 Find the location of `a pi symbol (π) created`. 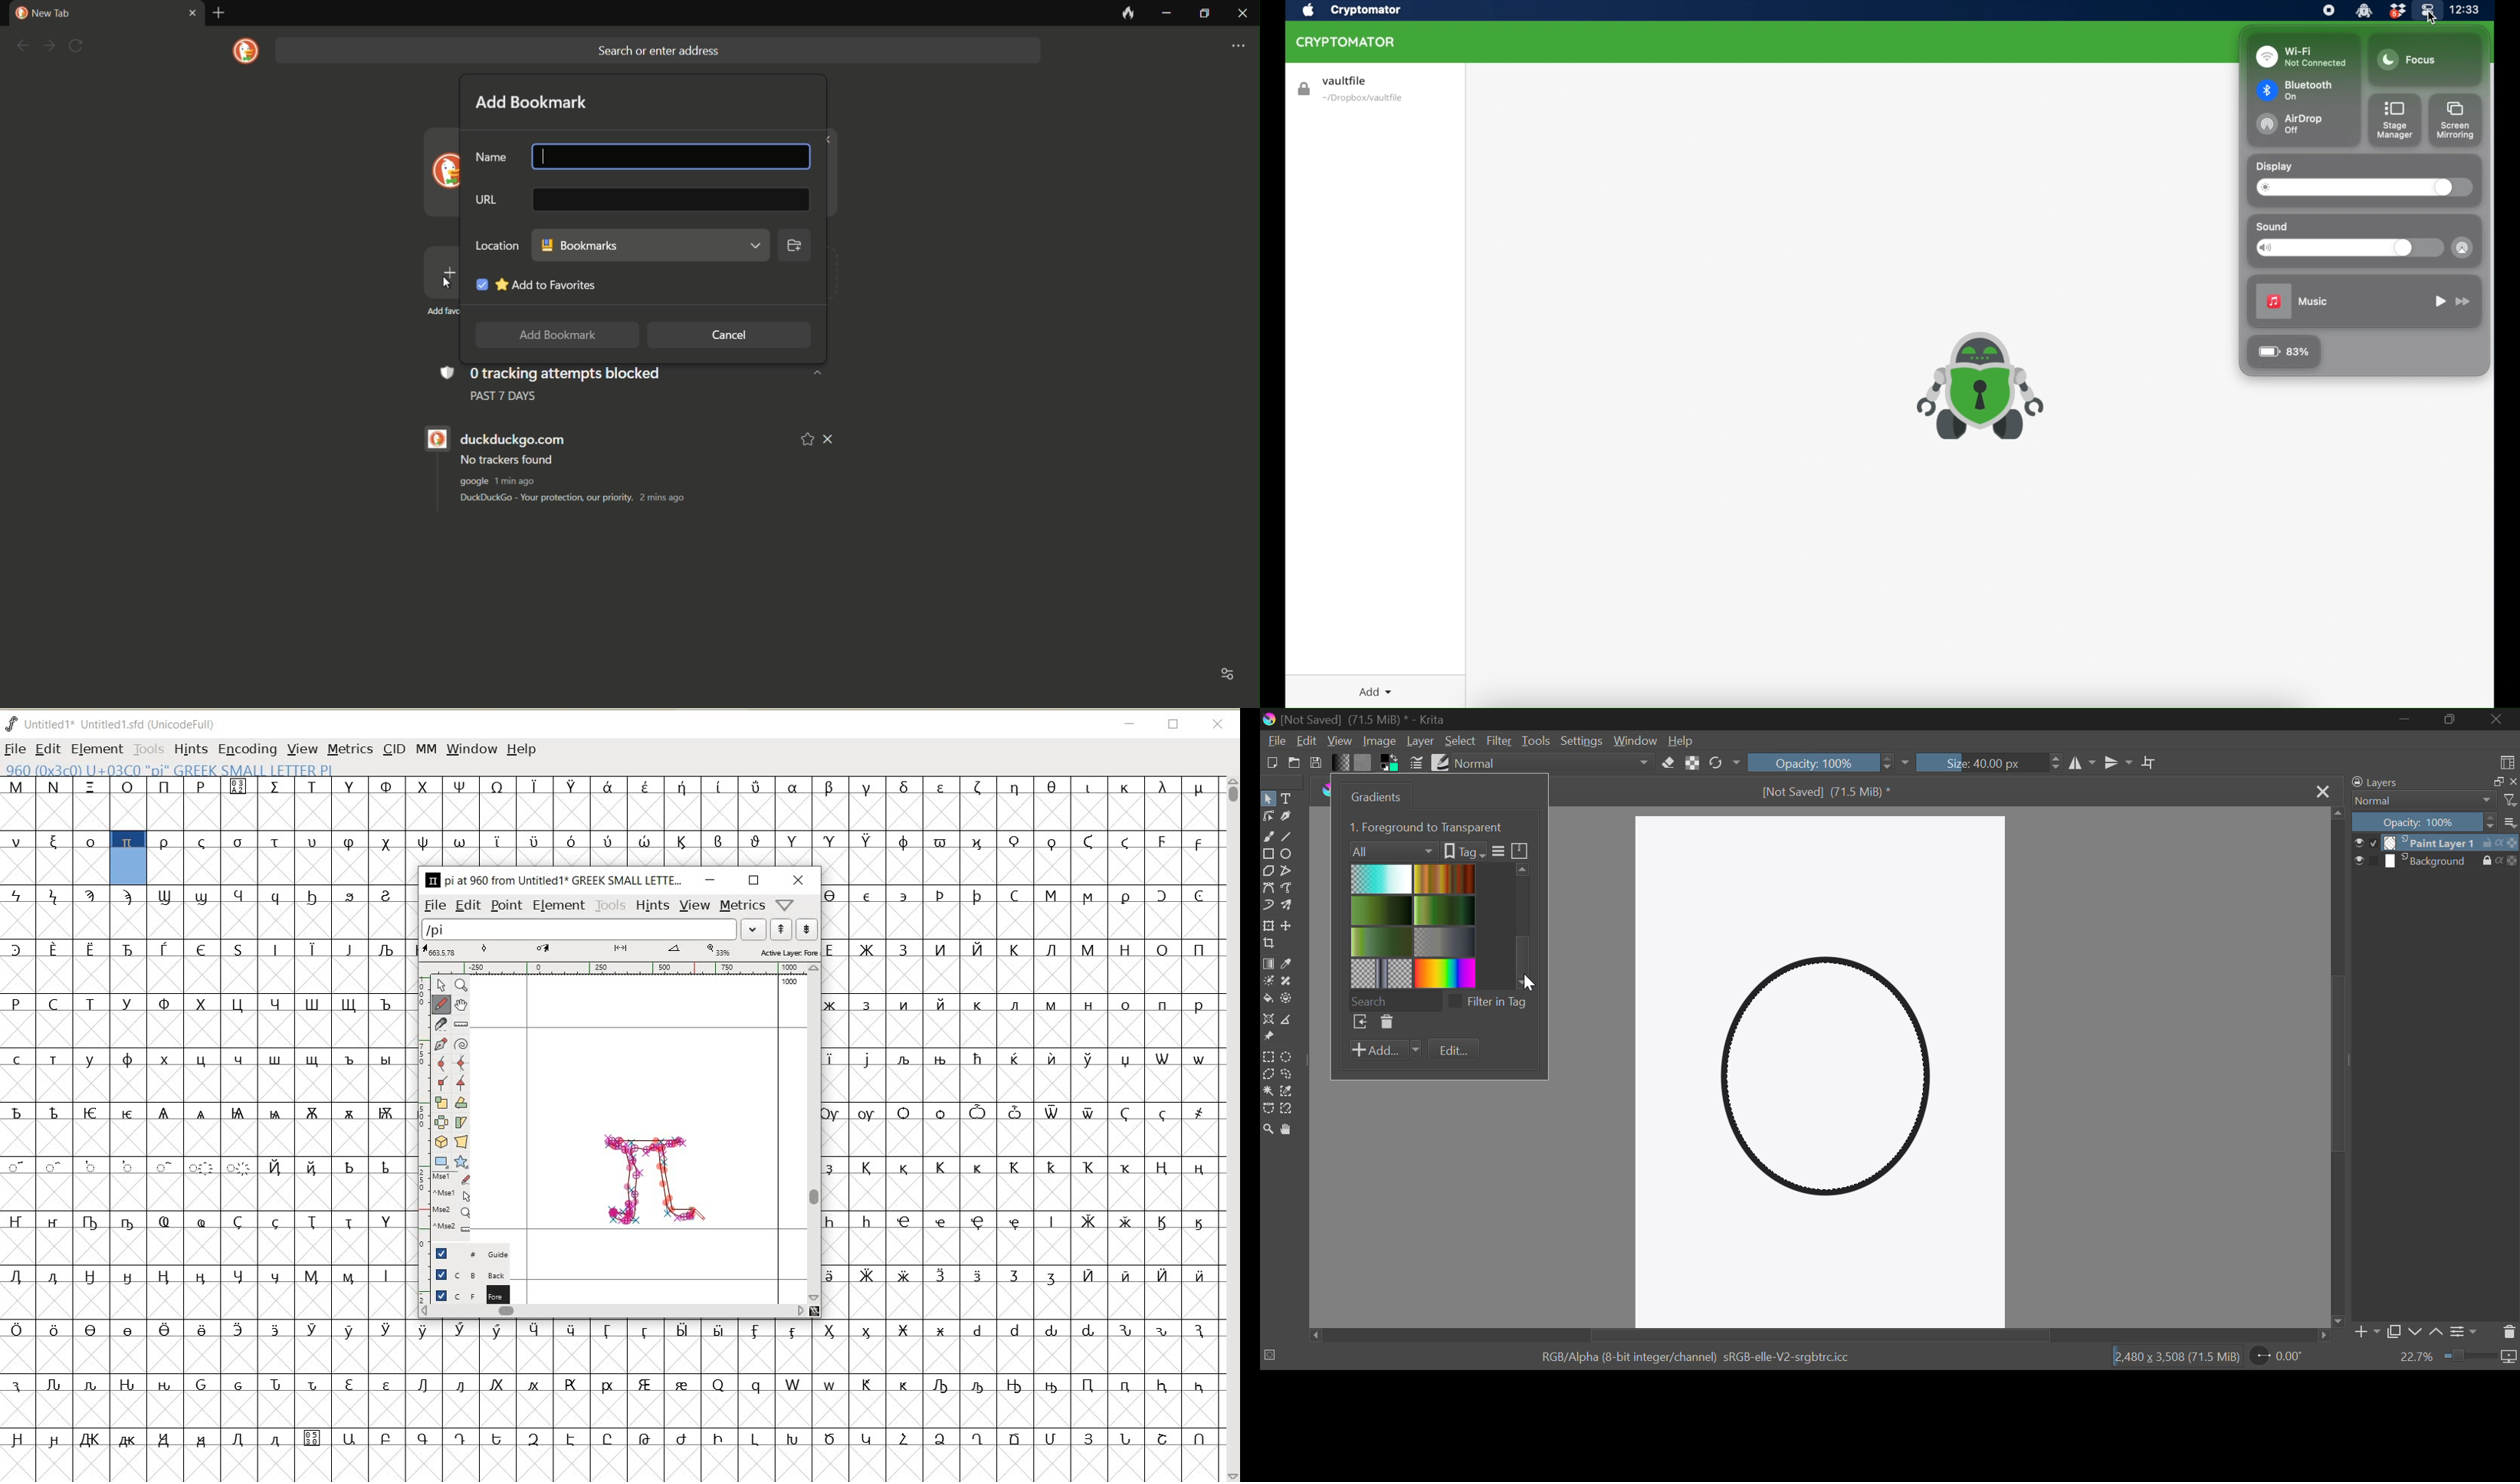

a pi symbol (π) created is located at coordinates (664, 1184).